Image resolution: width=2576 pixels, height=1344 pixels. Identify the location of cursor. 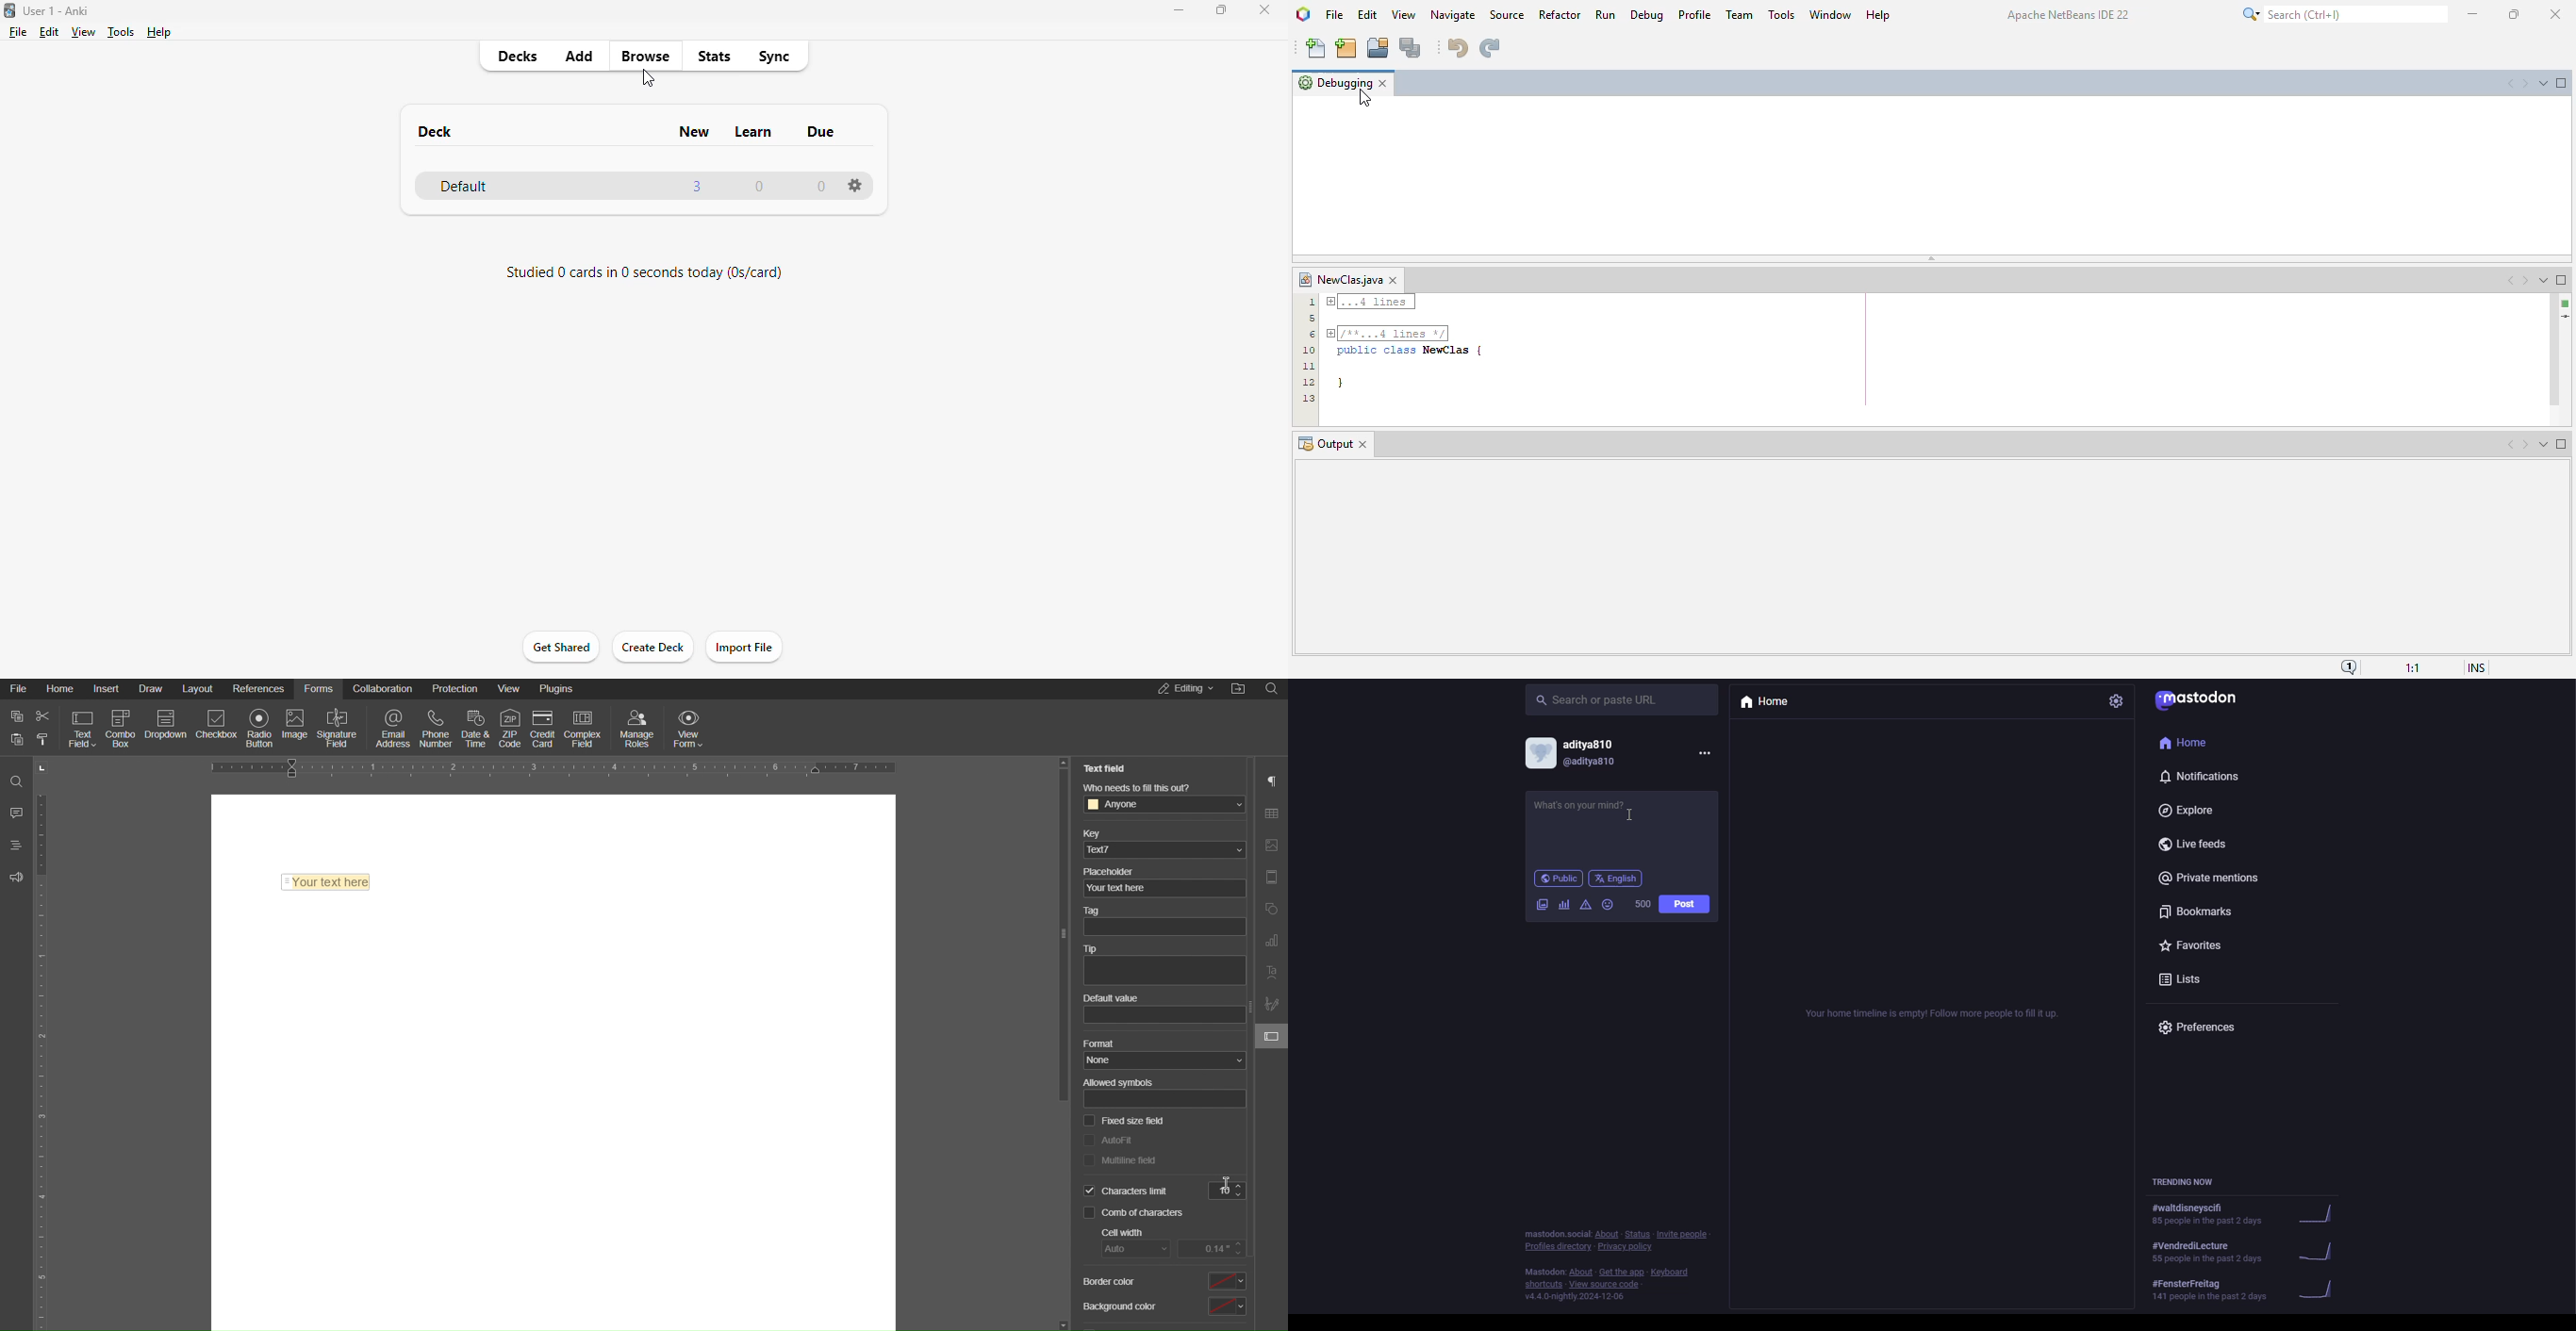
(648, 77).